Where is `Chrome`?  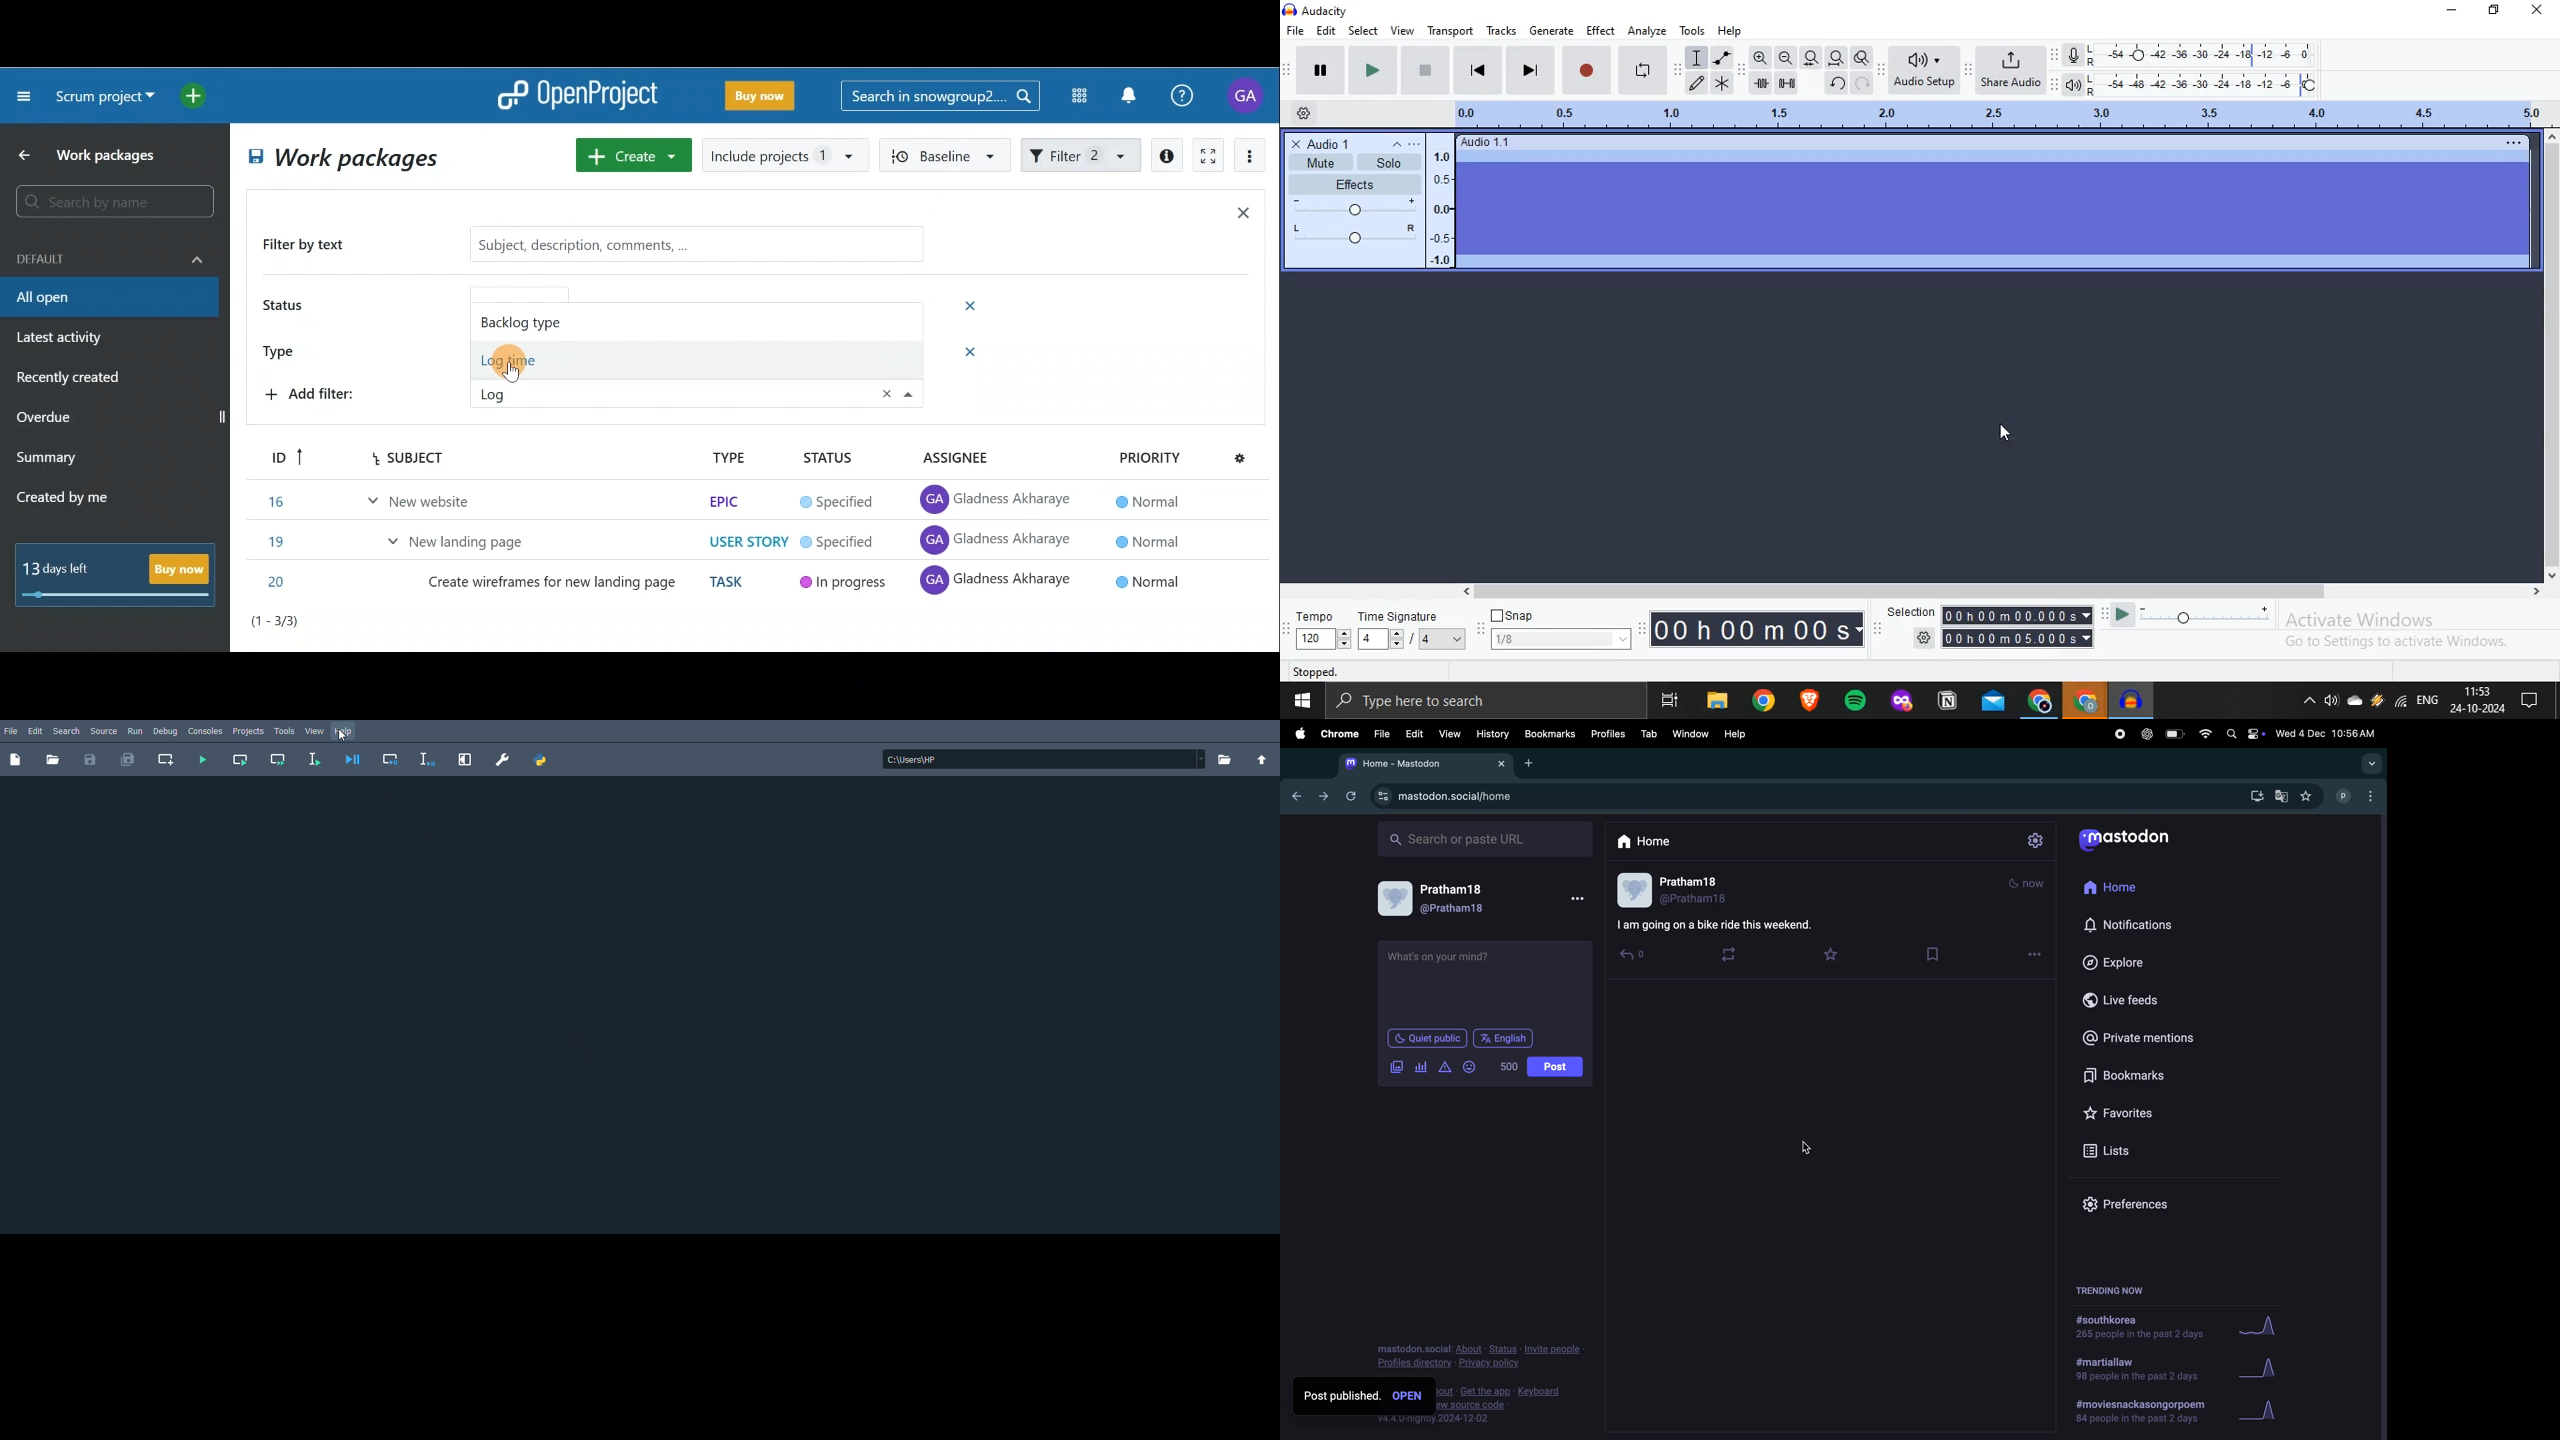
Chrome is located at coordinates (2082, 703).